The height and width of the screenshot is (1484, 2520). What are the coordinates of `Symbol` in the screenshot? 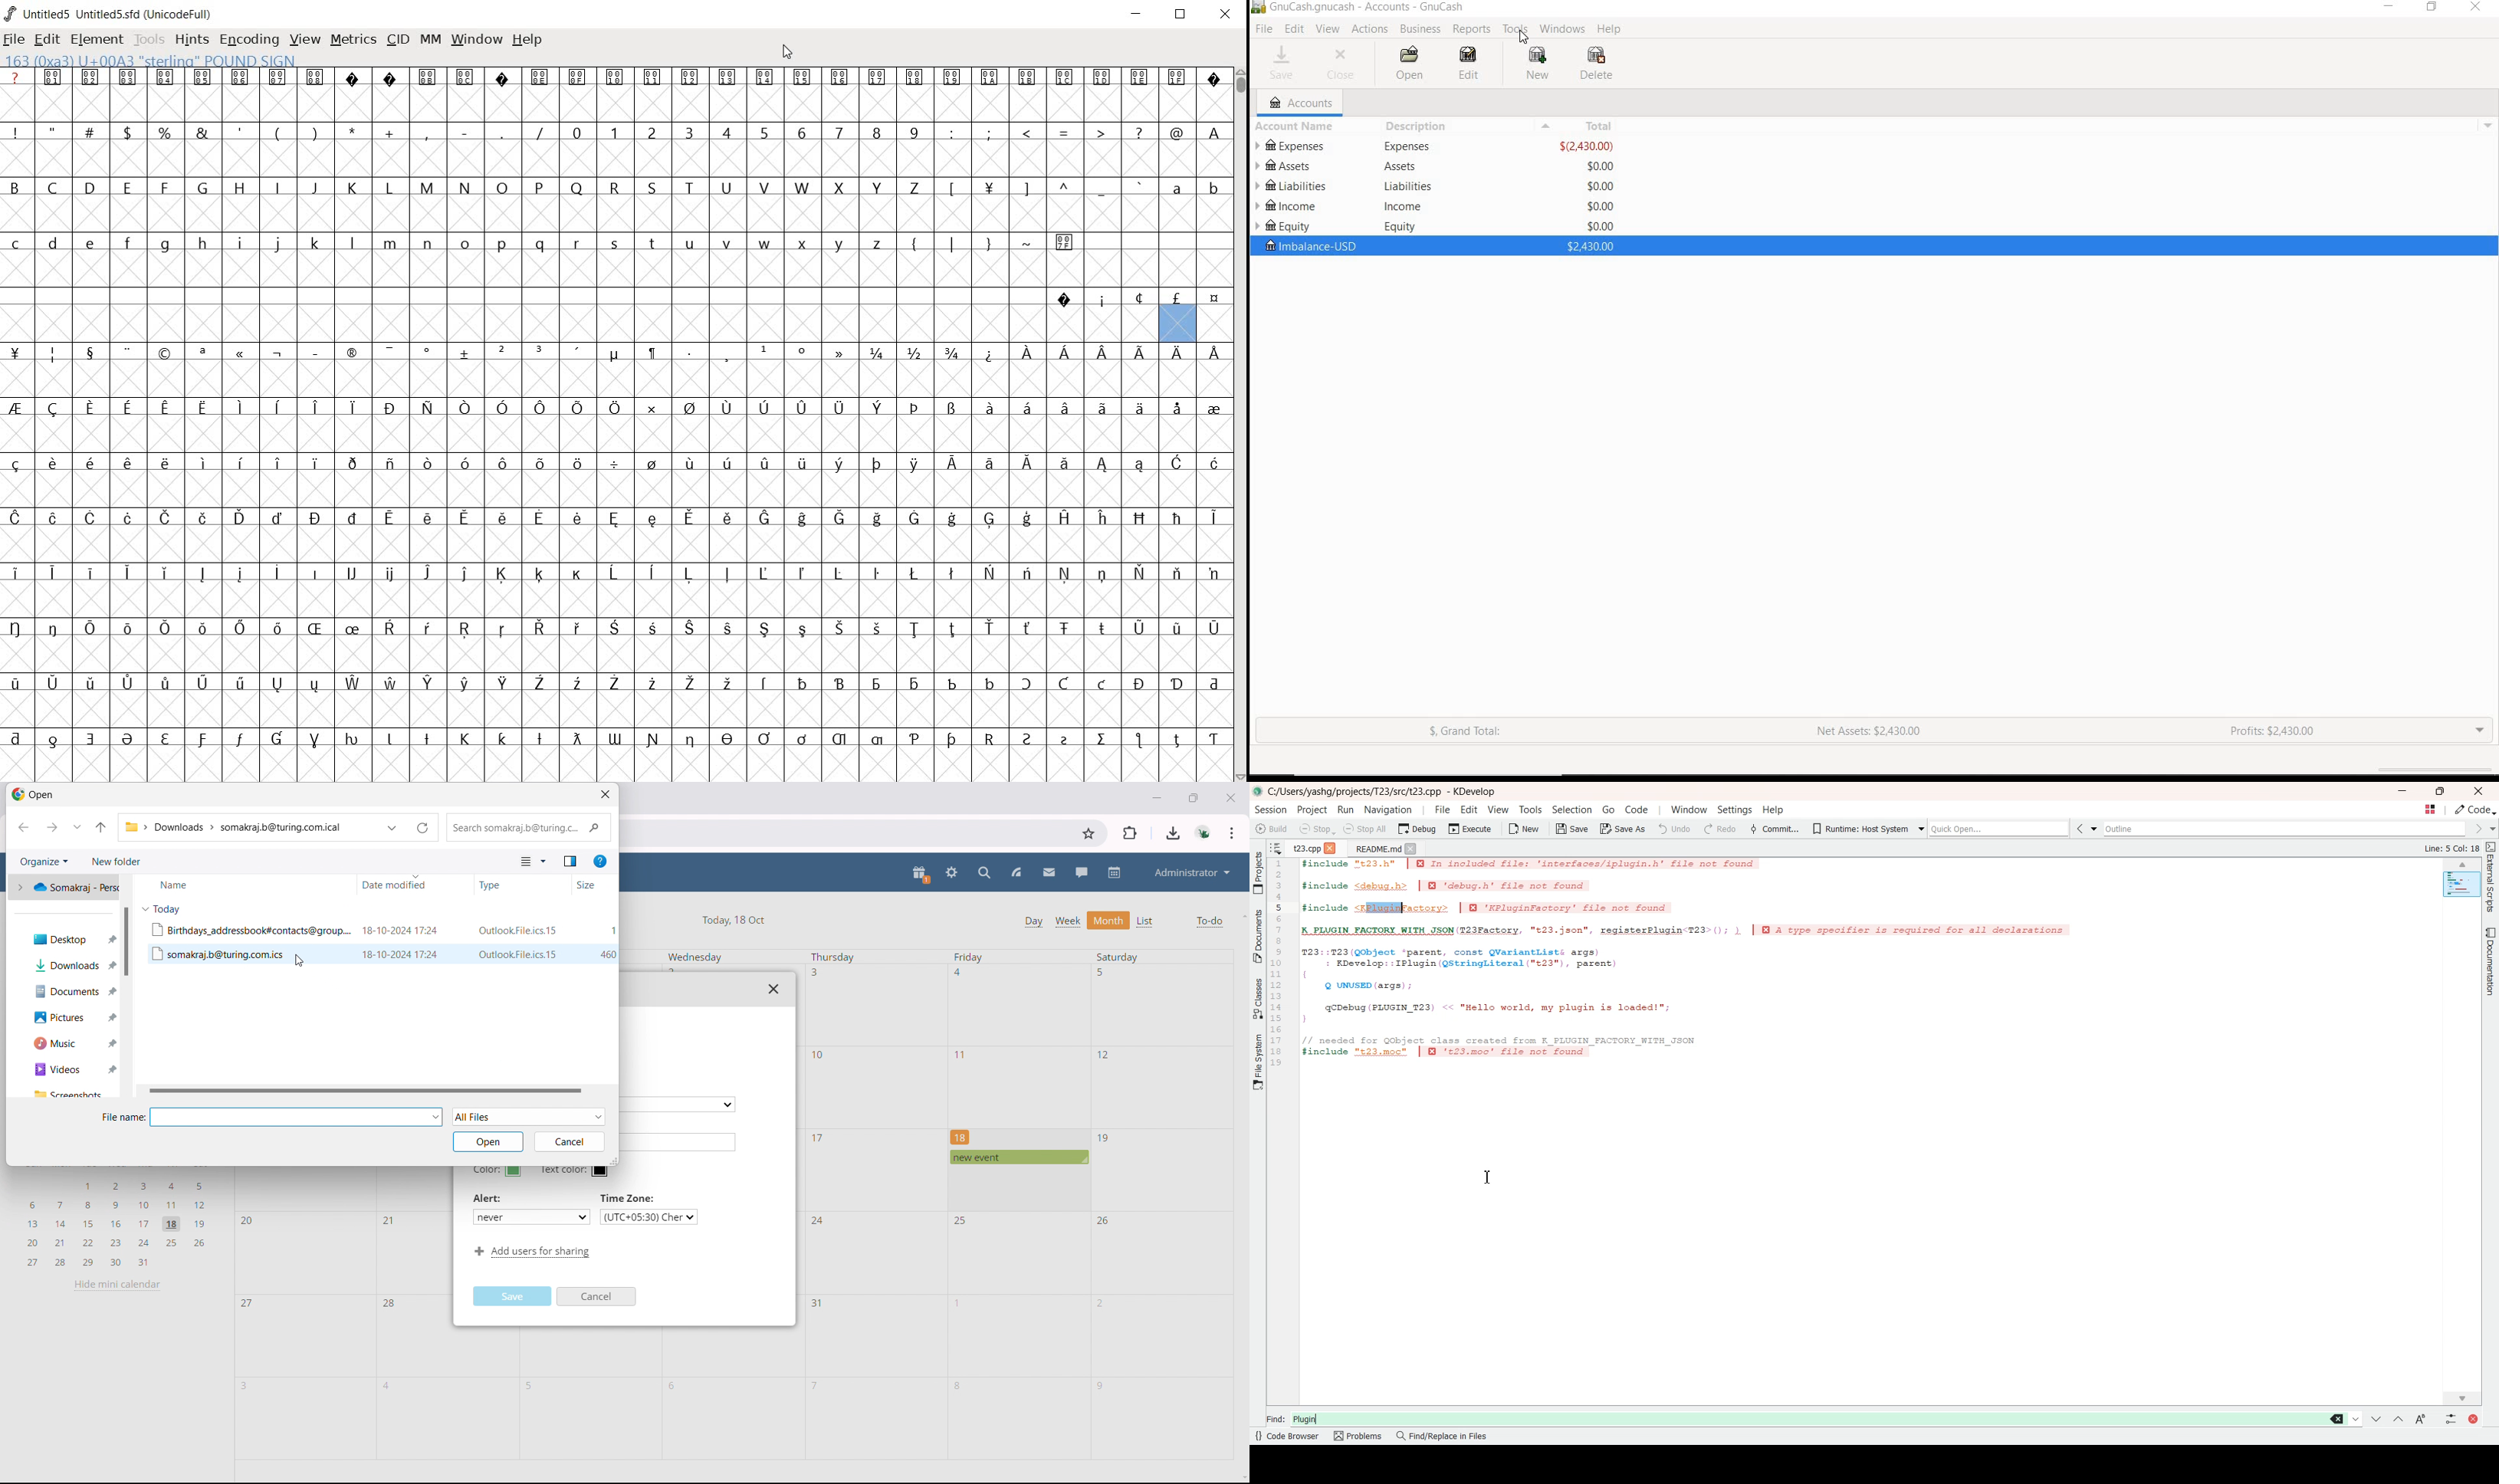 It's located at (1065, 299).